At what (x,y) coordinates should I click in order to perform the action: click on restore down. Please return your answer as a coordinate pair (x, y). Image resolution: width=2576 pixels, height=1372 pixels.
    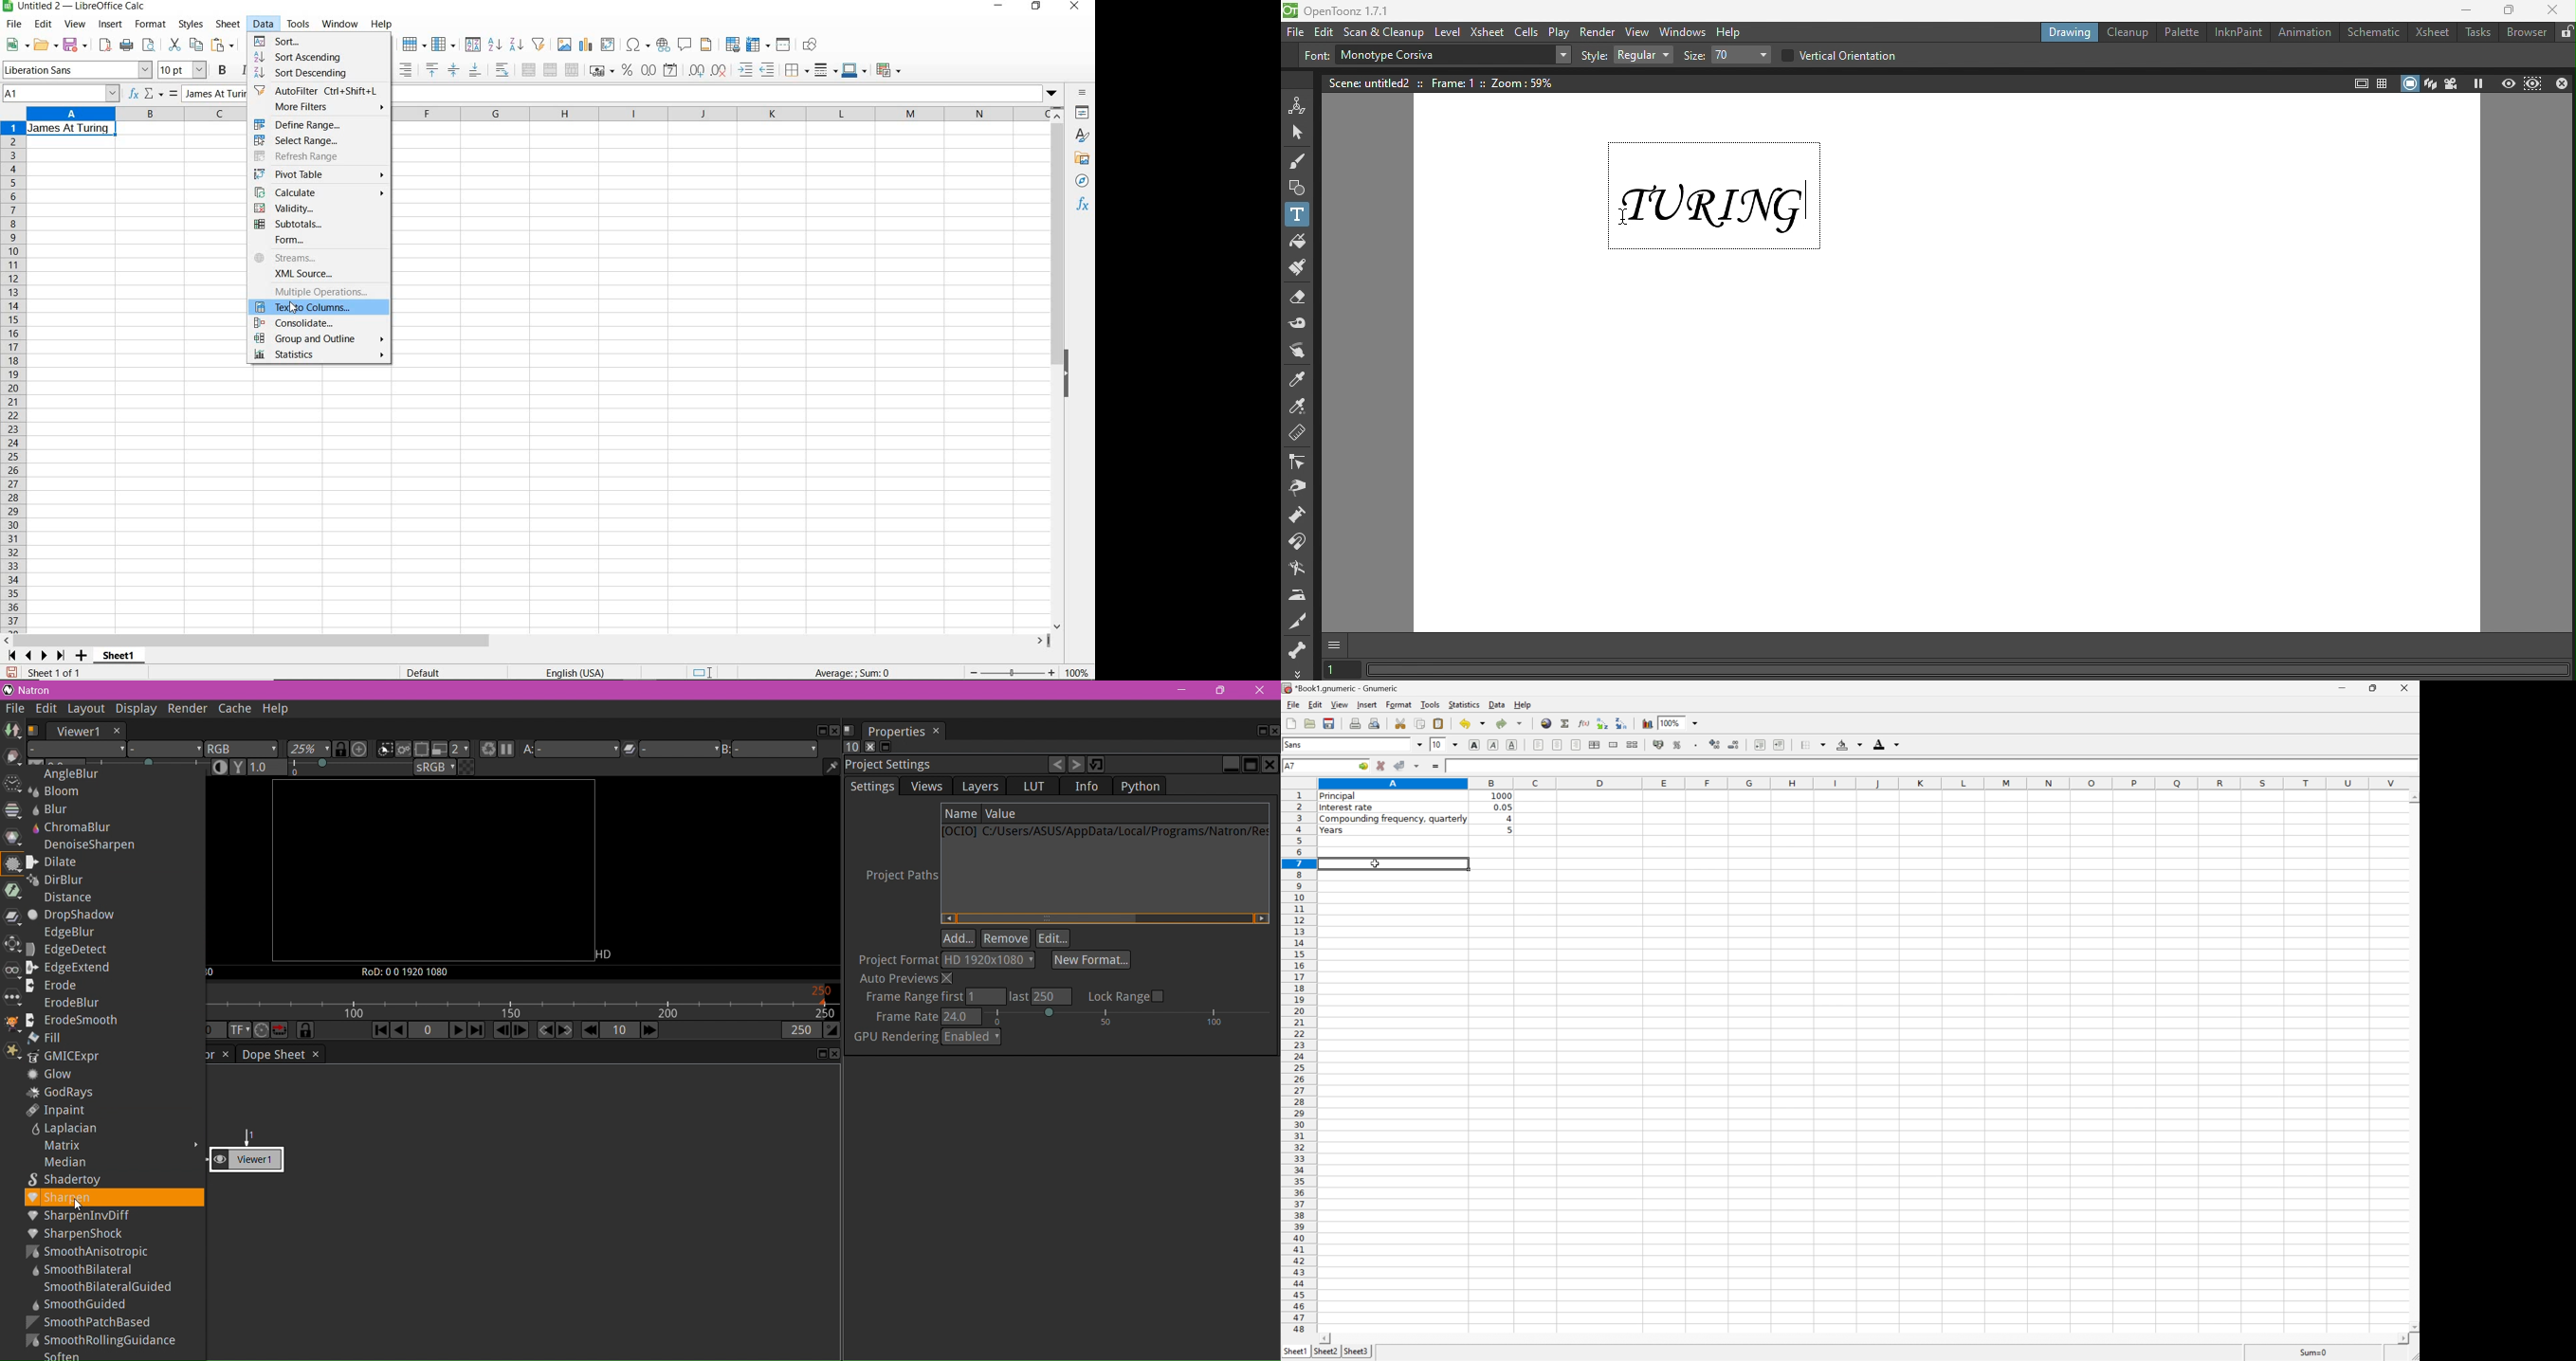
    Looking at the image, I should click on (2376, 688).